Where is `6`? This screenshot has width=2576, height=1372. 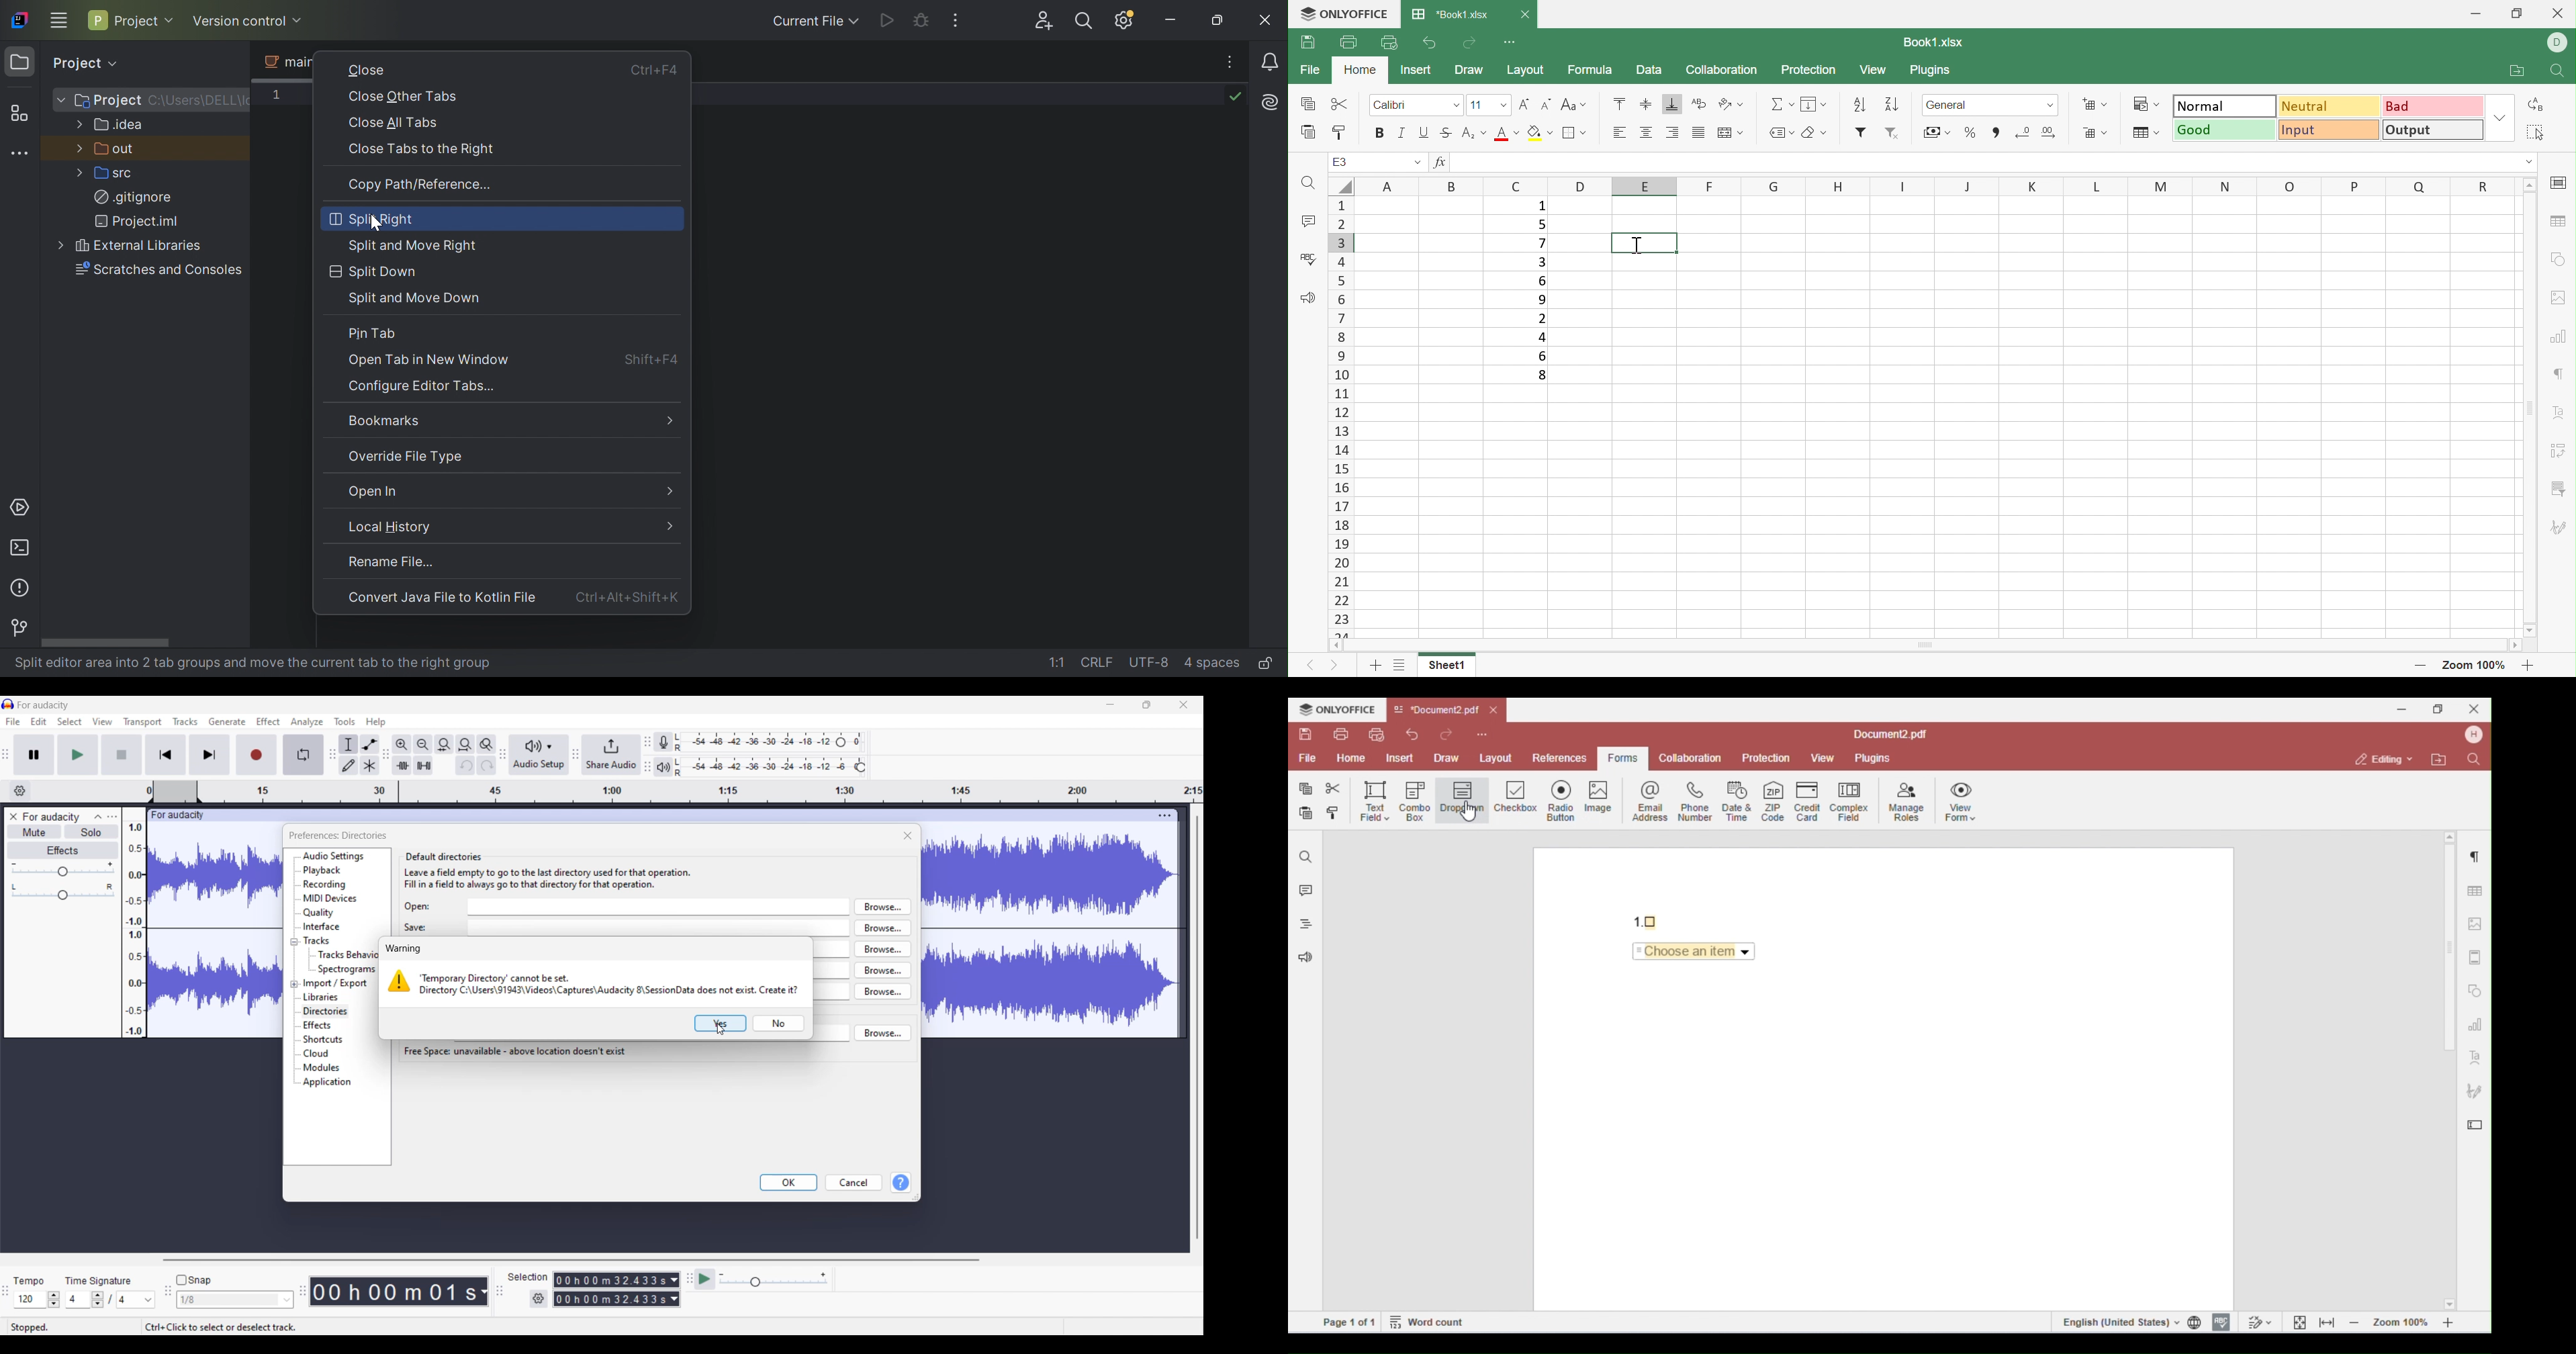
6 is located at coordinates (1540, 279).